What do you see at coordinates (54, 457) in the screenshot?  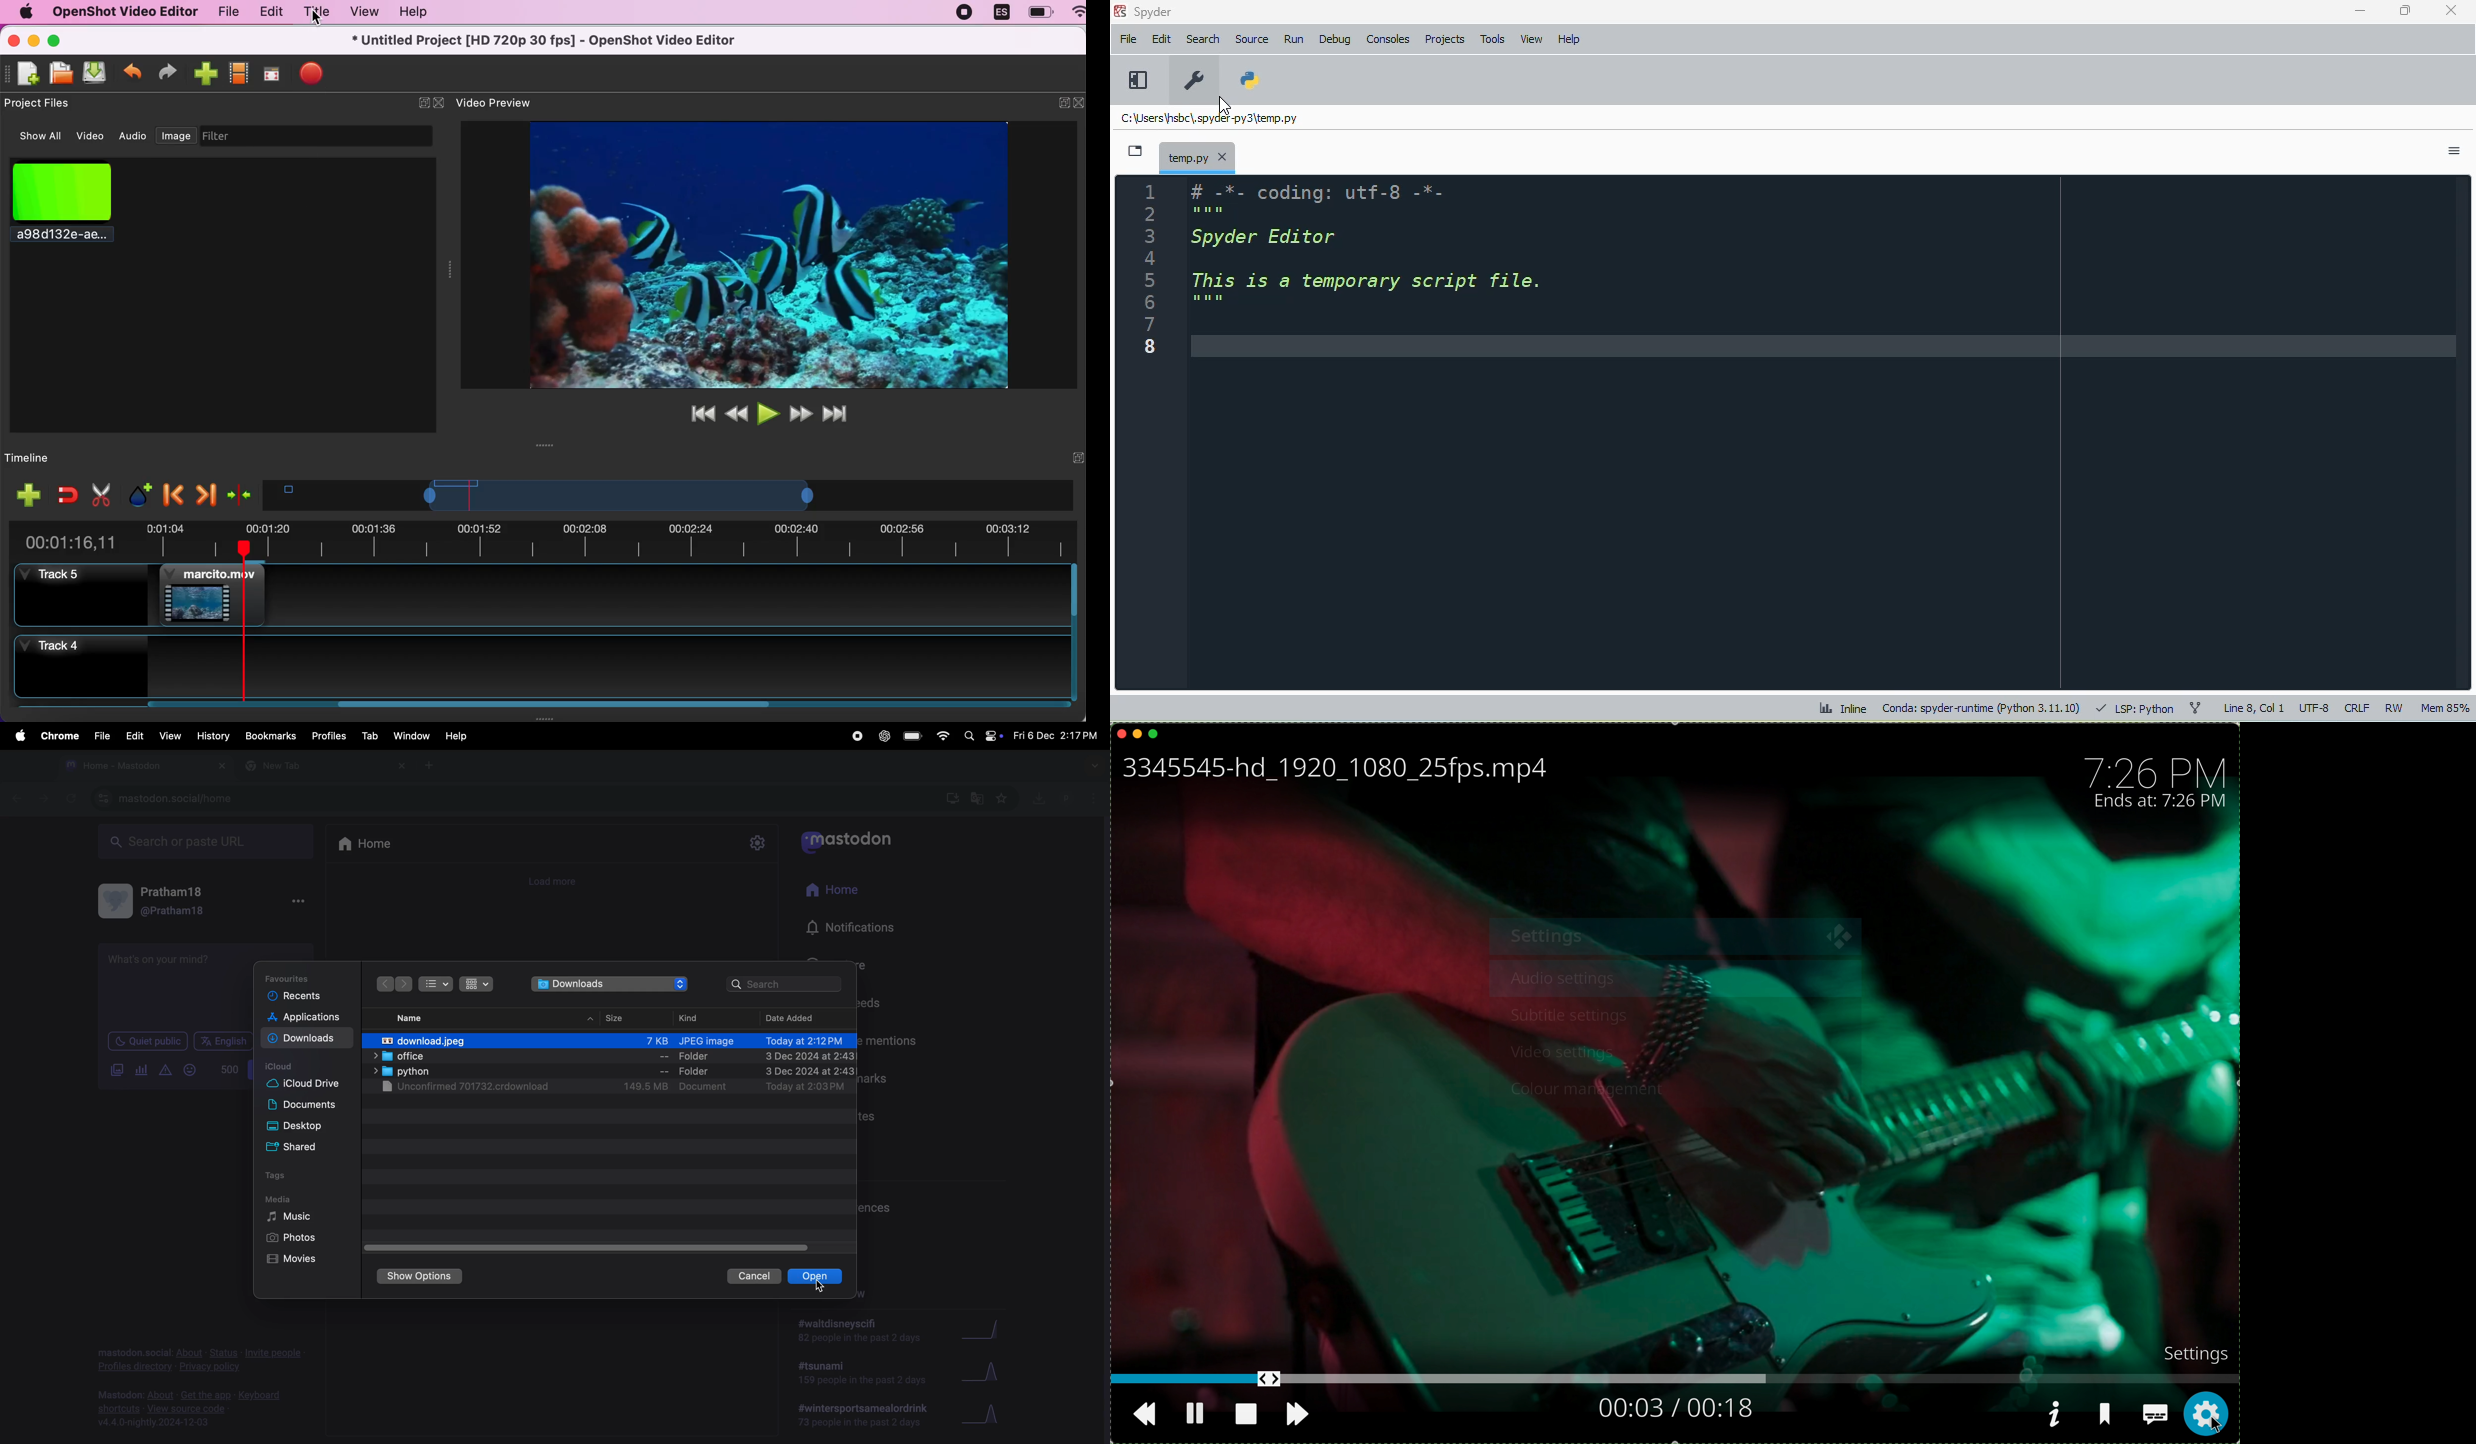 I see `timeline` at bounding box center [54, 457].